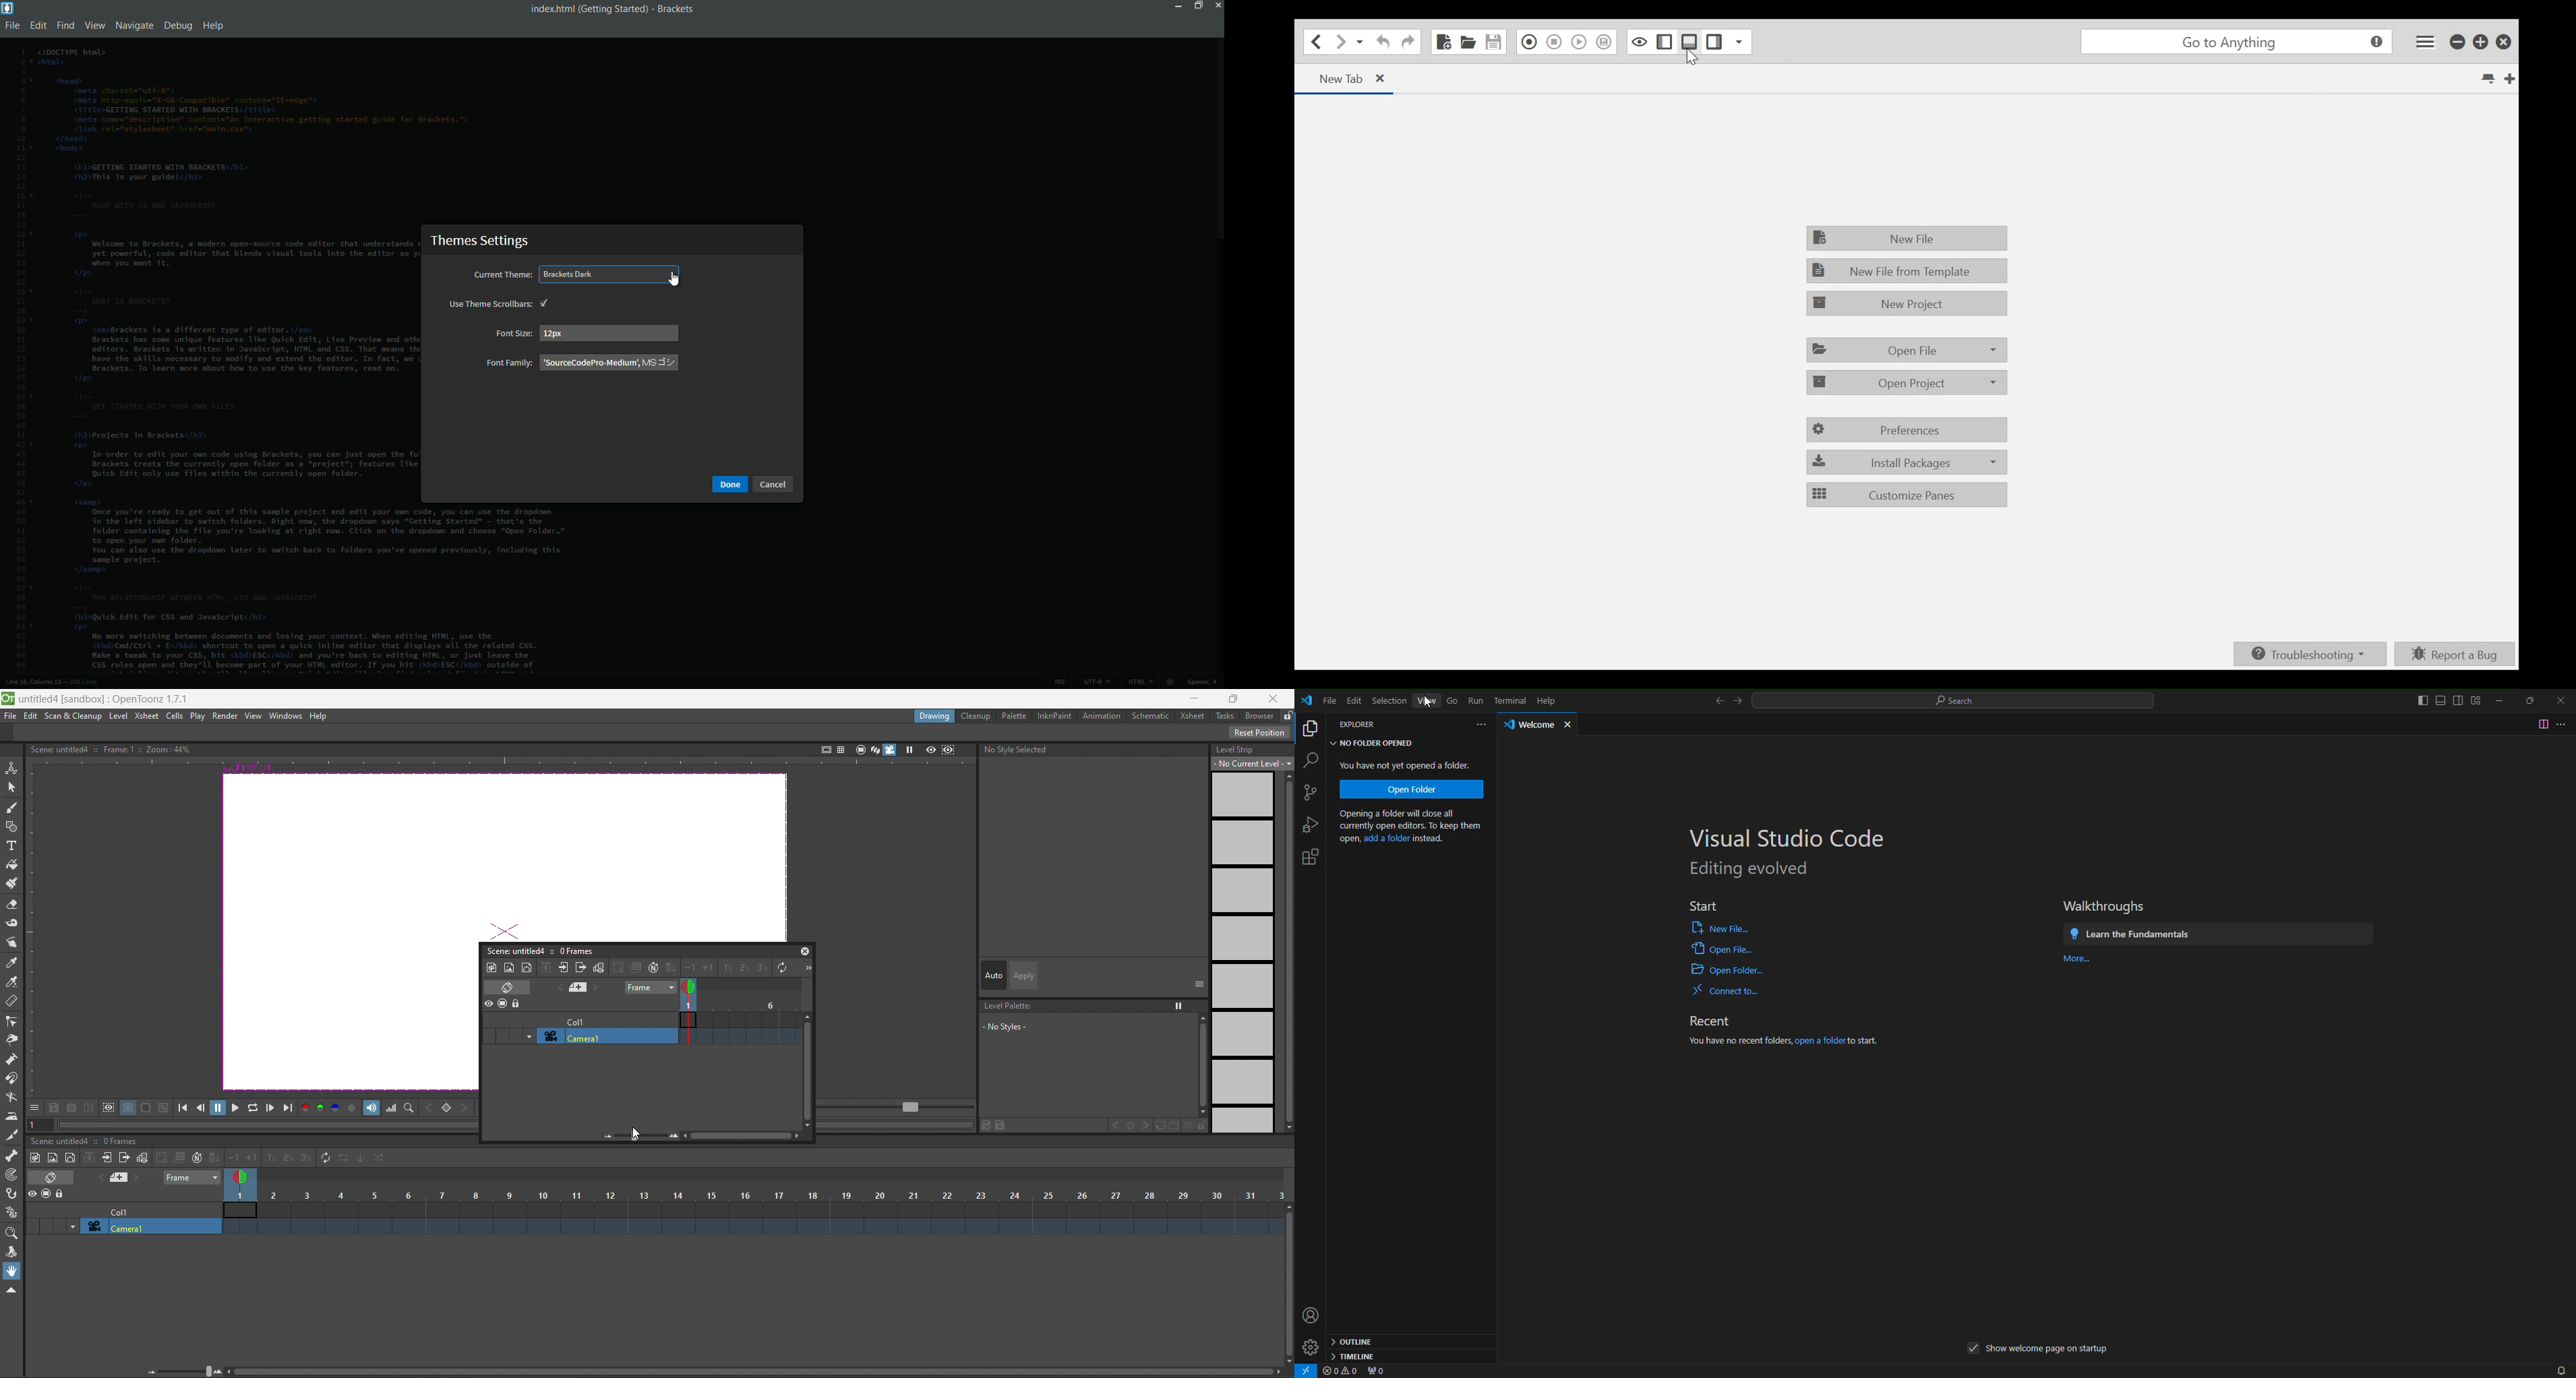 The width and height of the screenshot is (2576, 1400). What do you see at coordinates (503, 1004) in the screenshot?
I see `icon` at bounding box center [503, 1004].